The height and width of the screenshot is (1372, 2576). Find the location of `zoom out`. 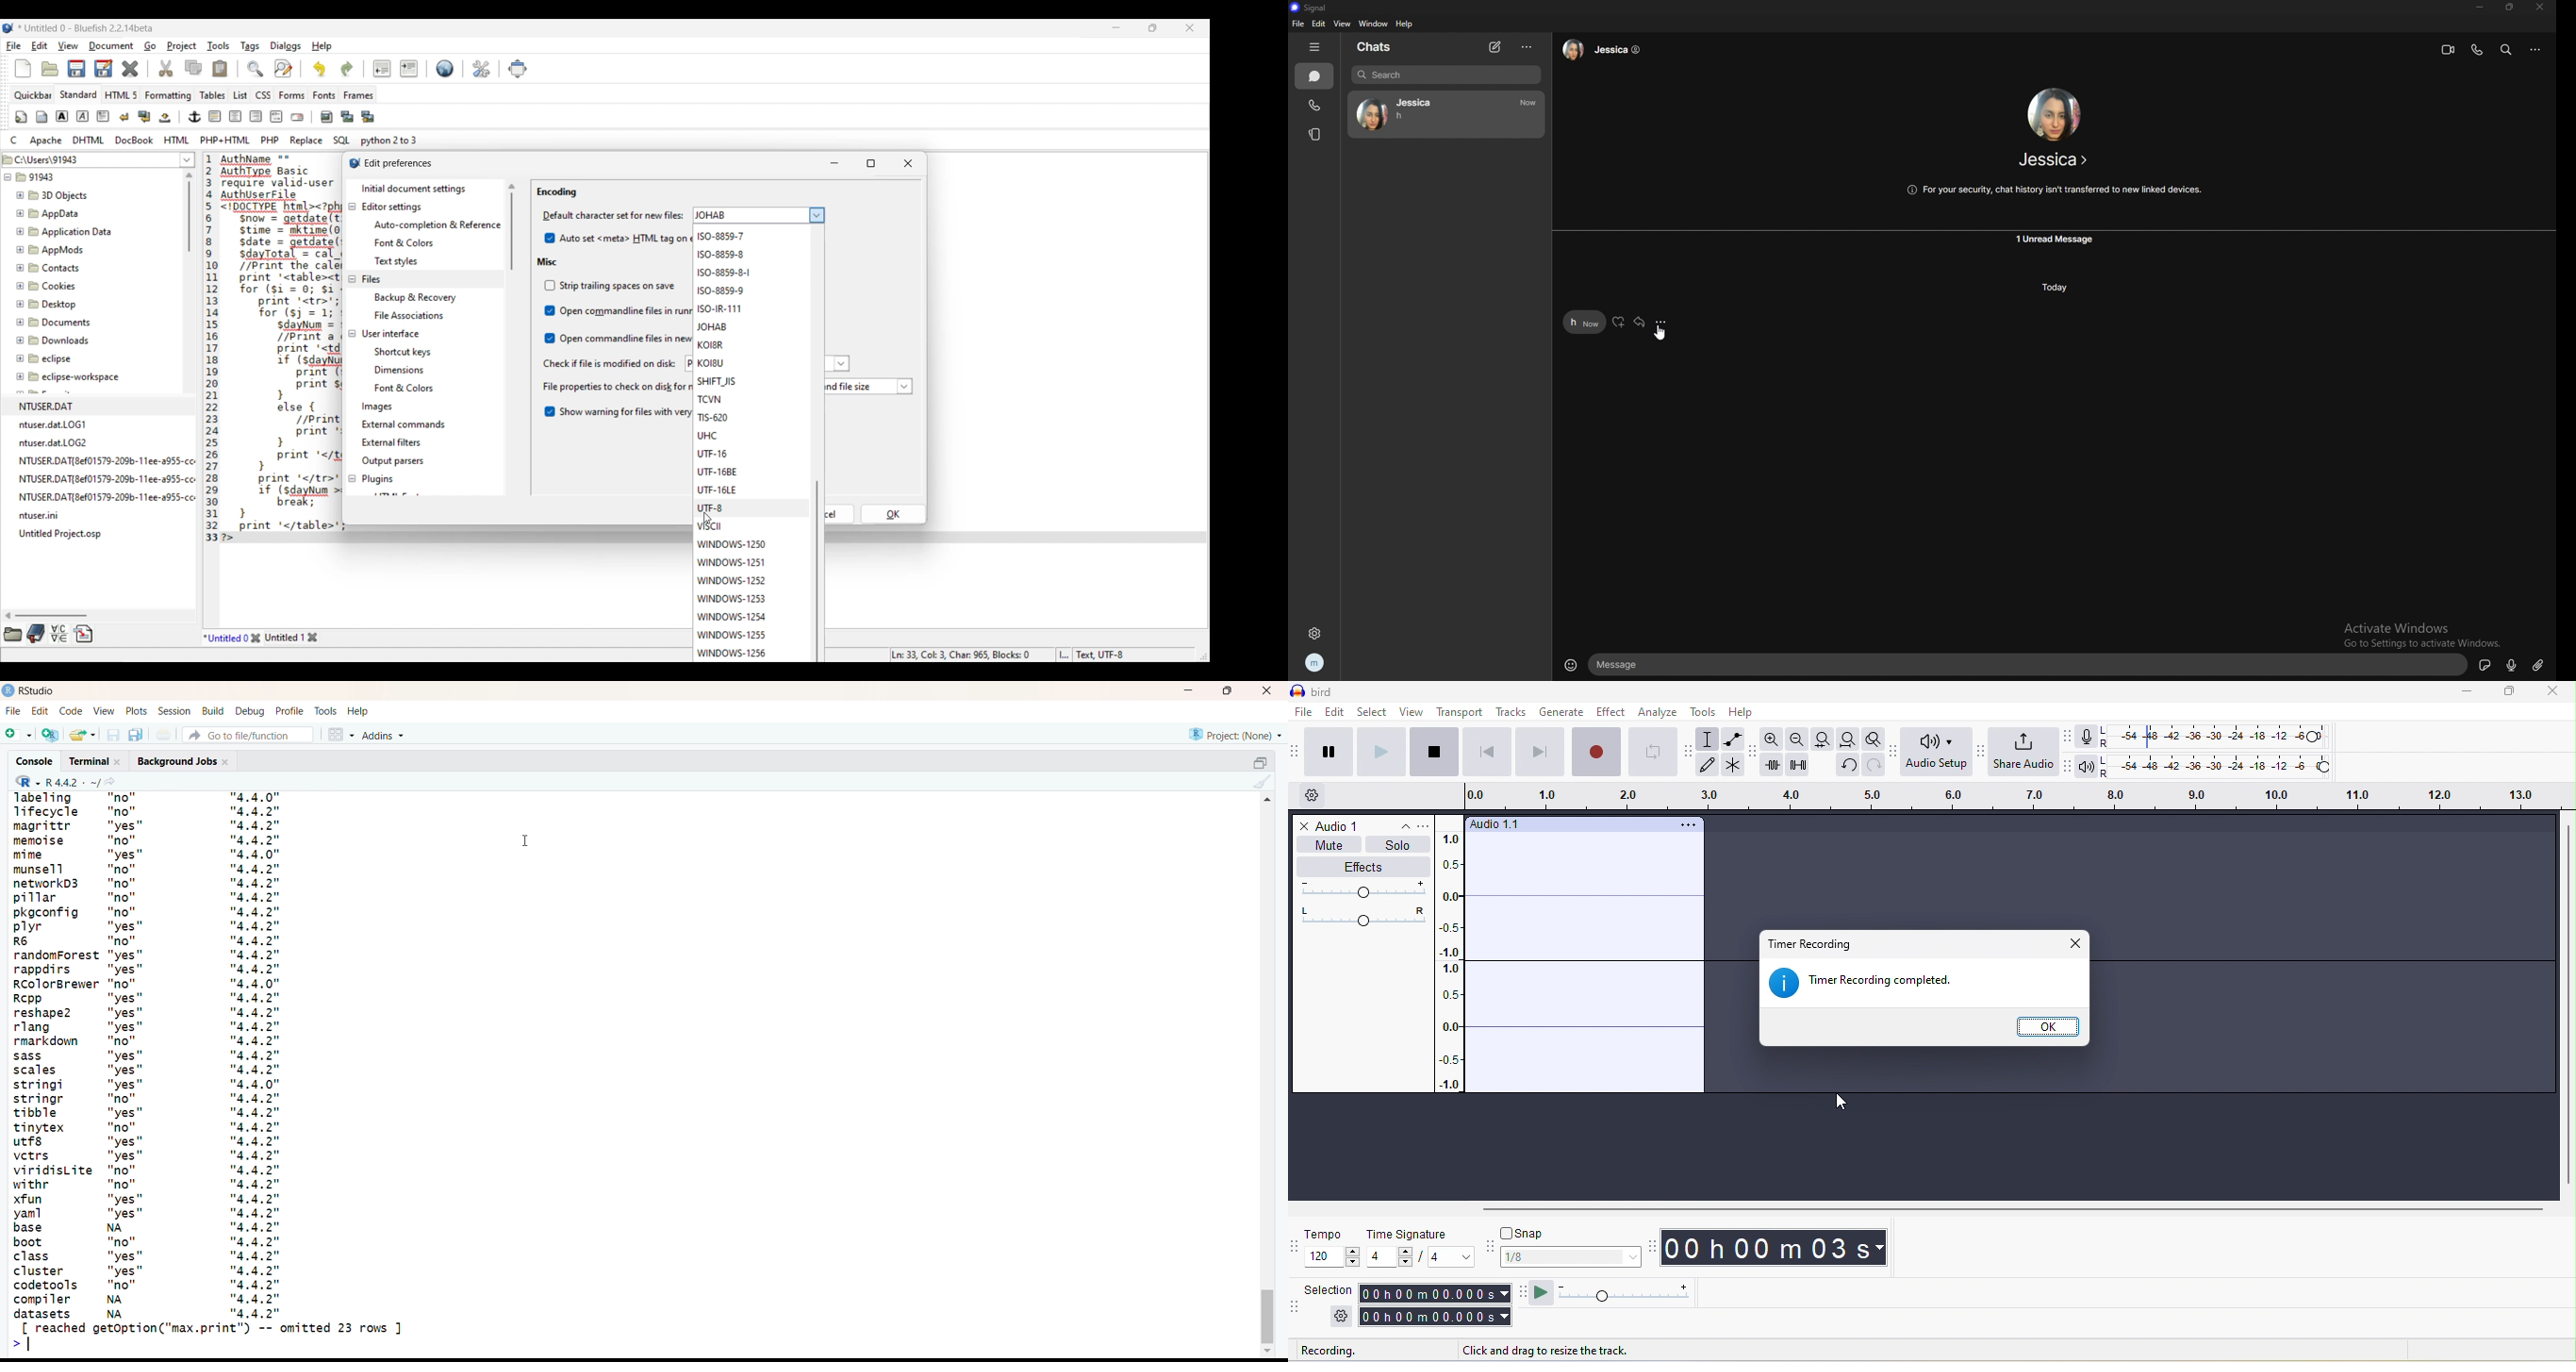

zoom out is located at coordinates (1797, 738).